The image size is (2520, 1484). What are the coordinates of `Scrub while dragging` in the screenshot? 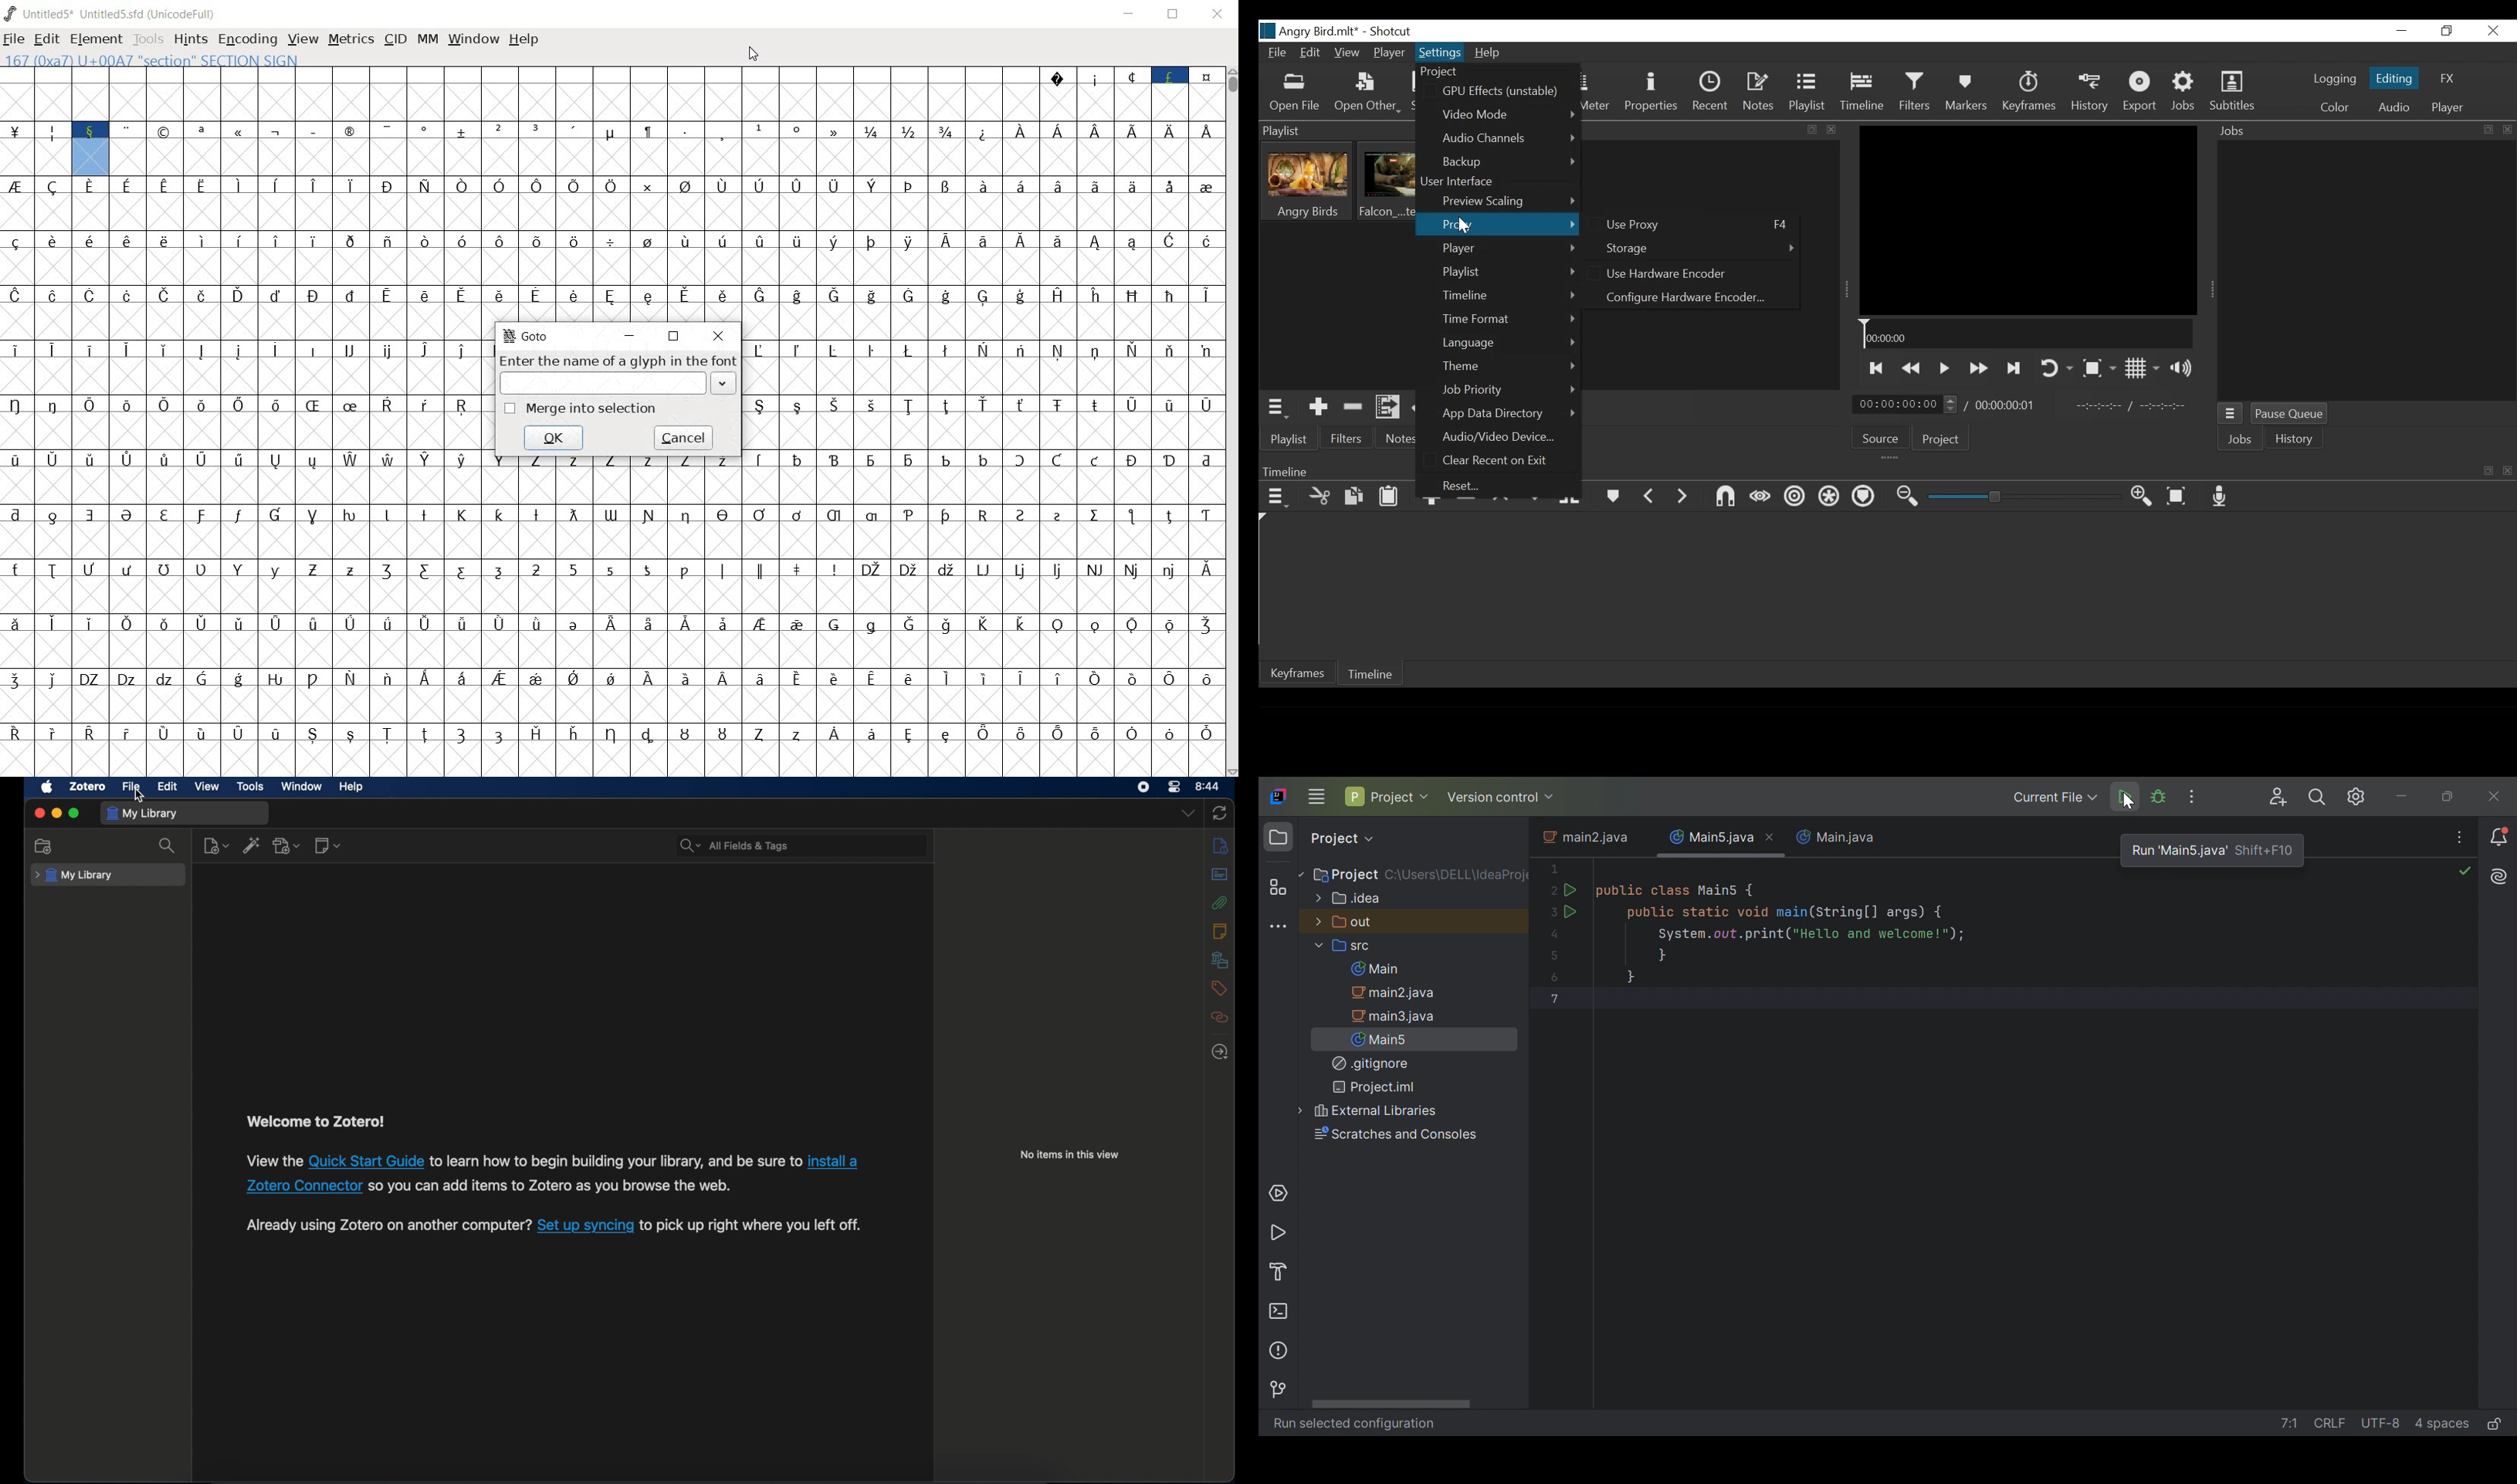 It's located at (1759, 495).